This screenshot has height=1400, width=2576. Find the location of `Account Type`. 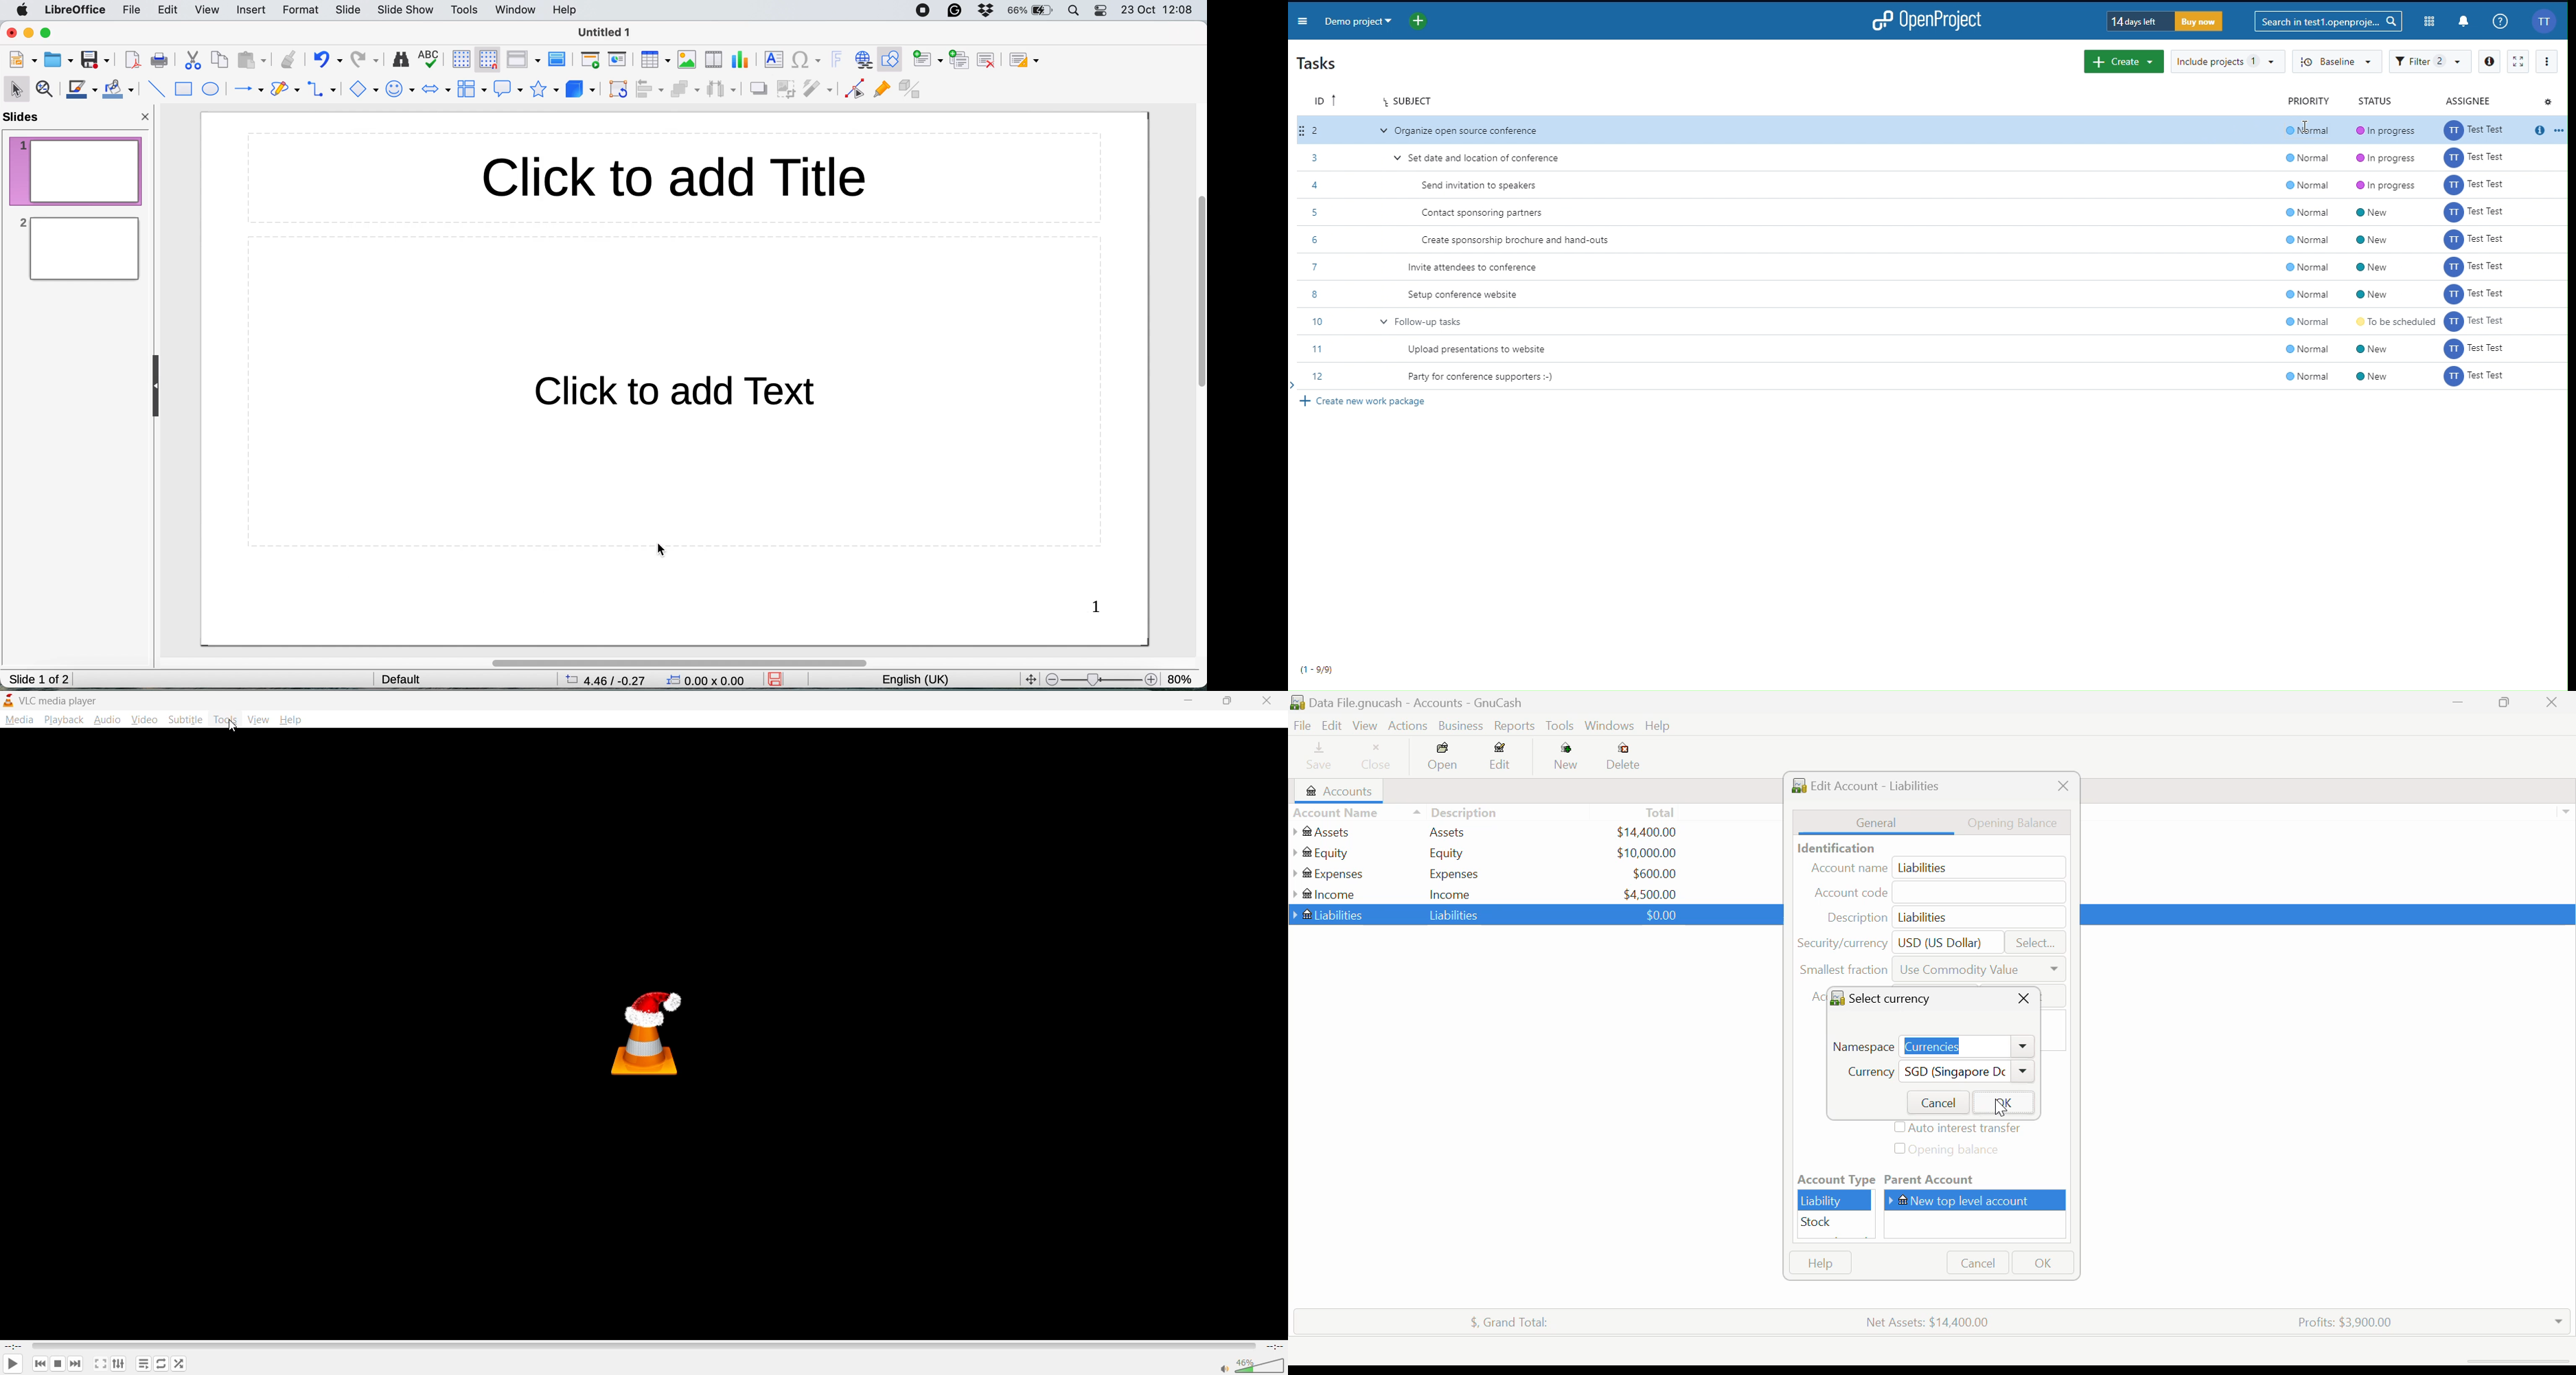

Account Type is located at coordinates (1835, 1180).